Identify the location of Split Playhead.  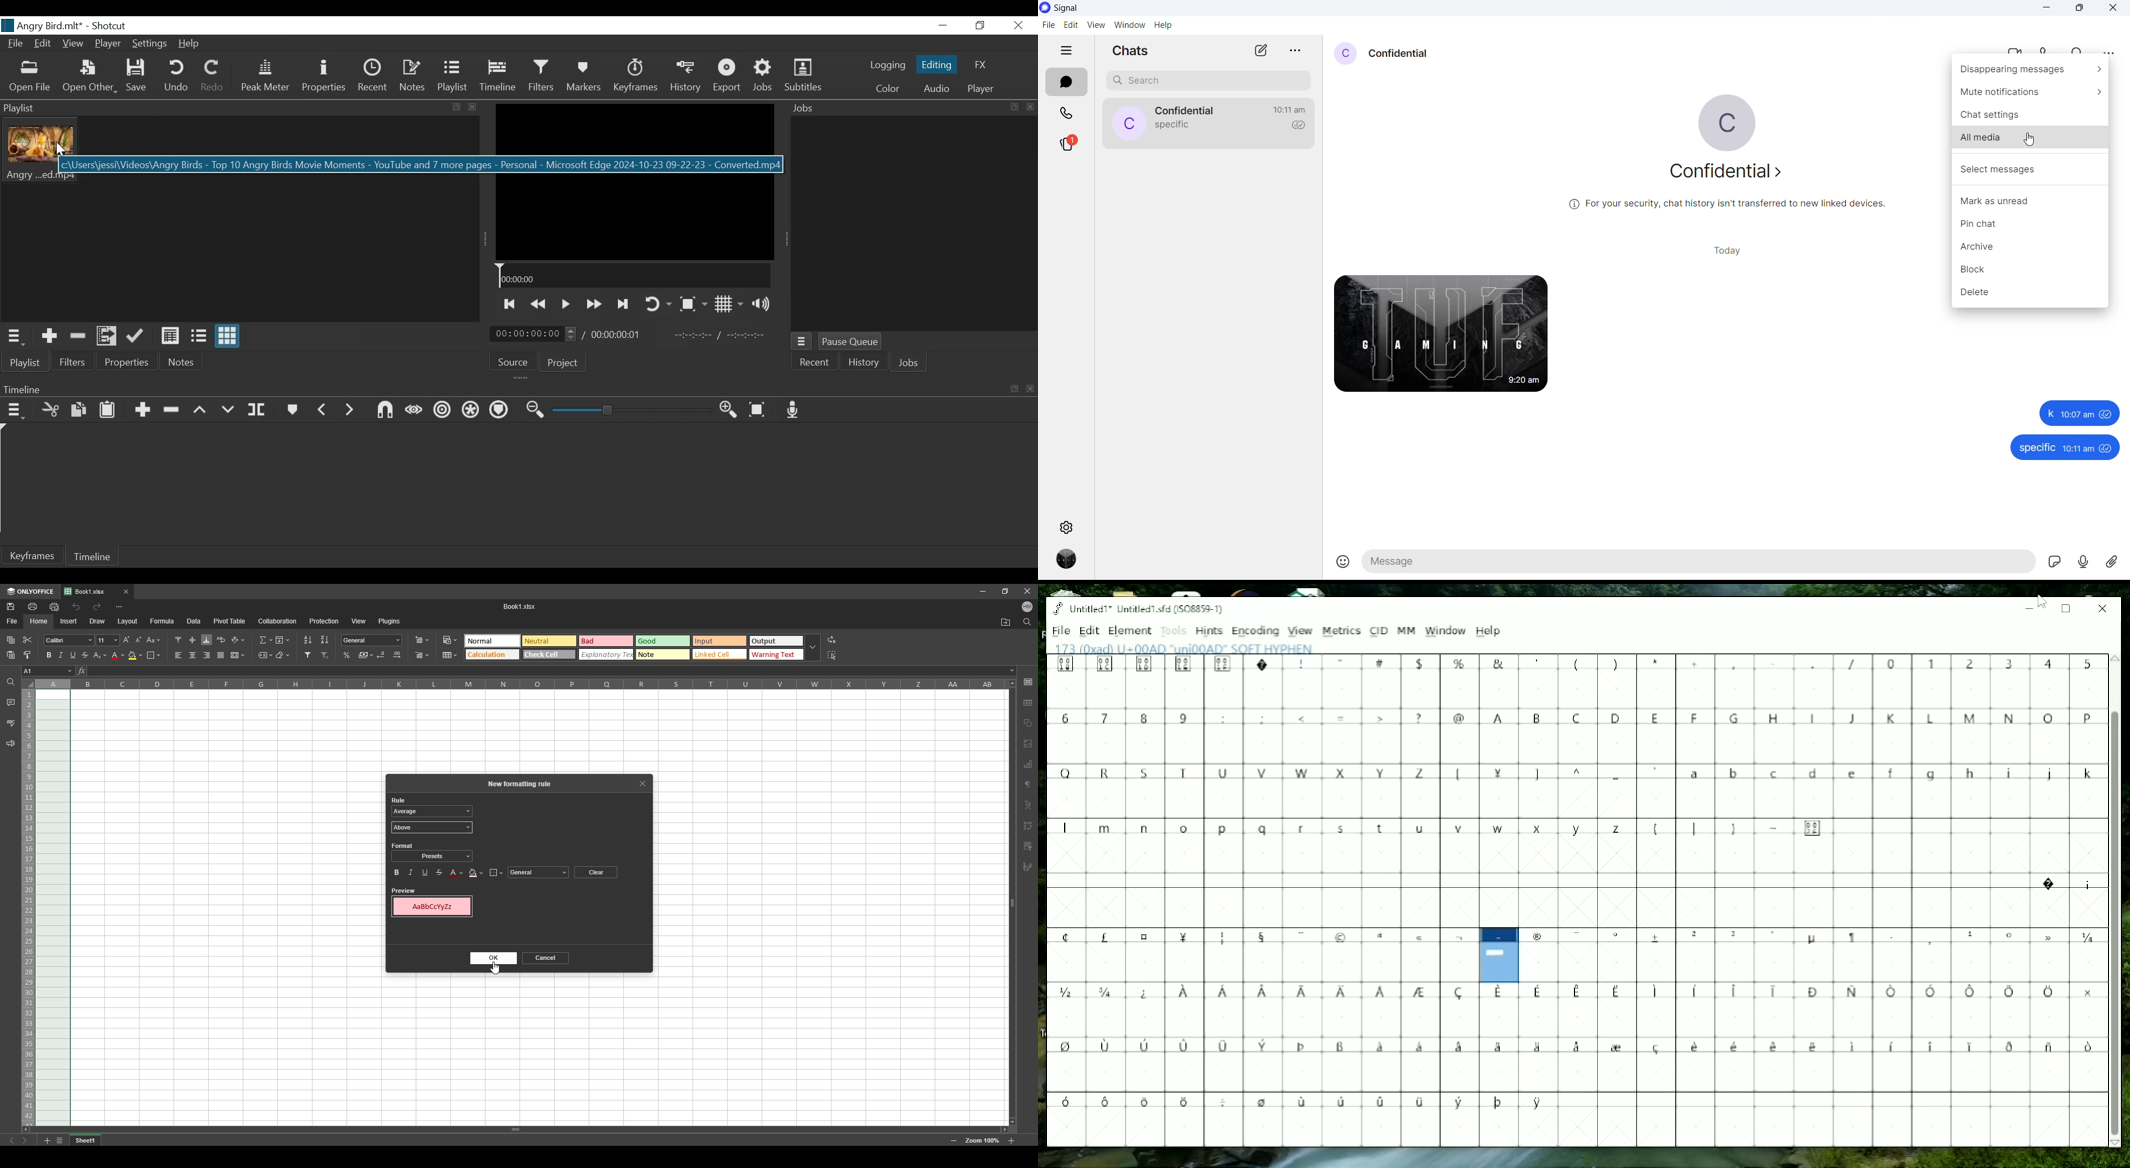
(256, 410).